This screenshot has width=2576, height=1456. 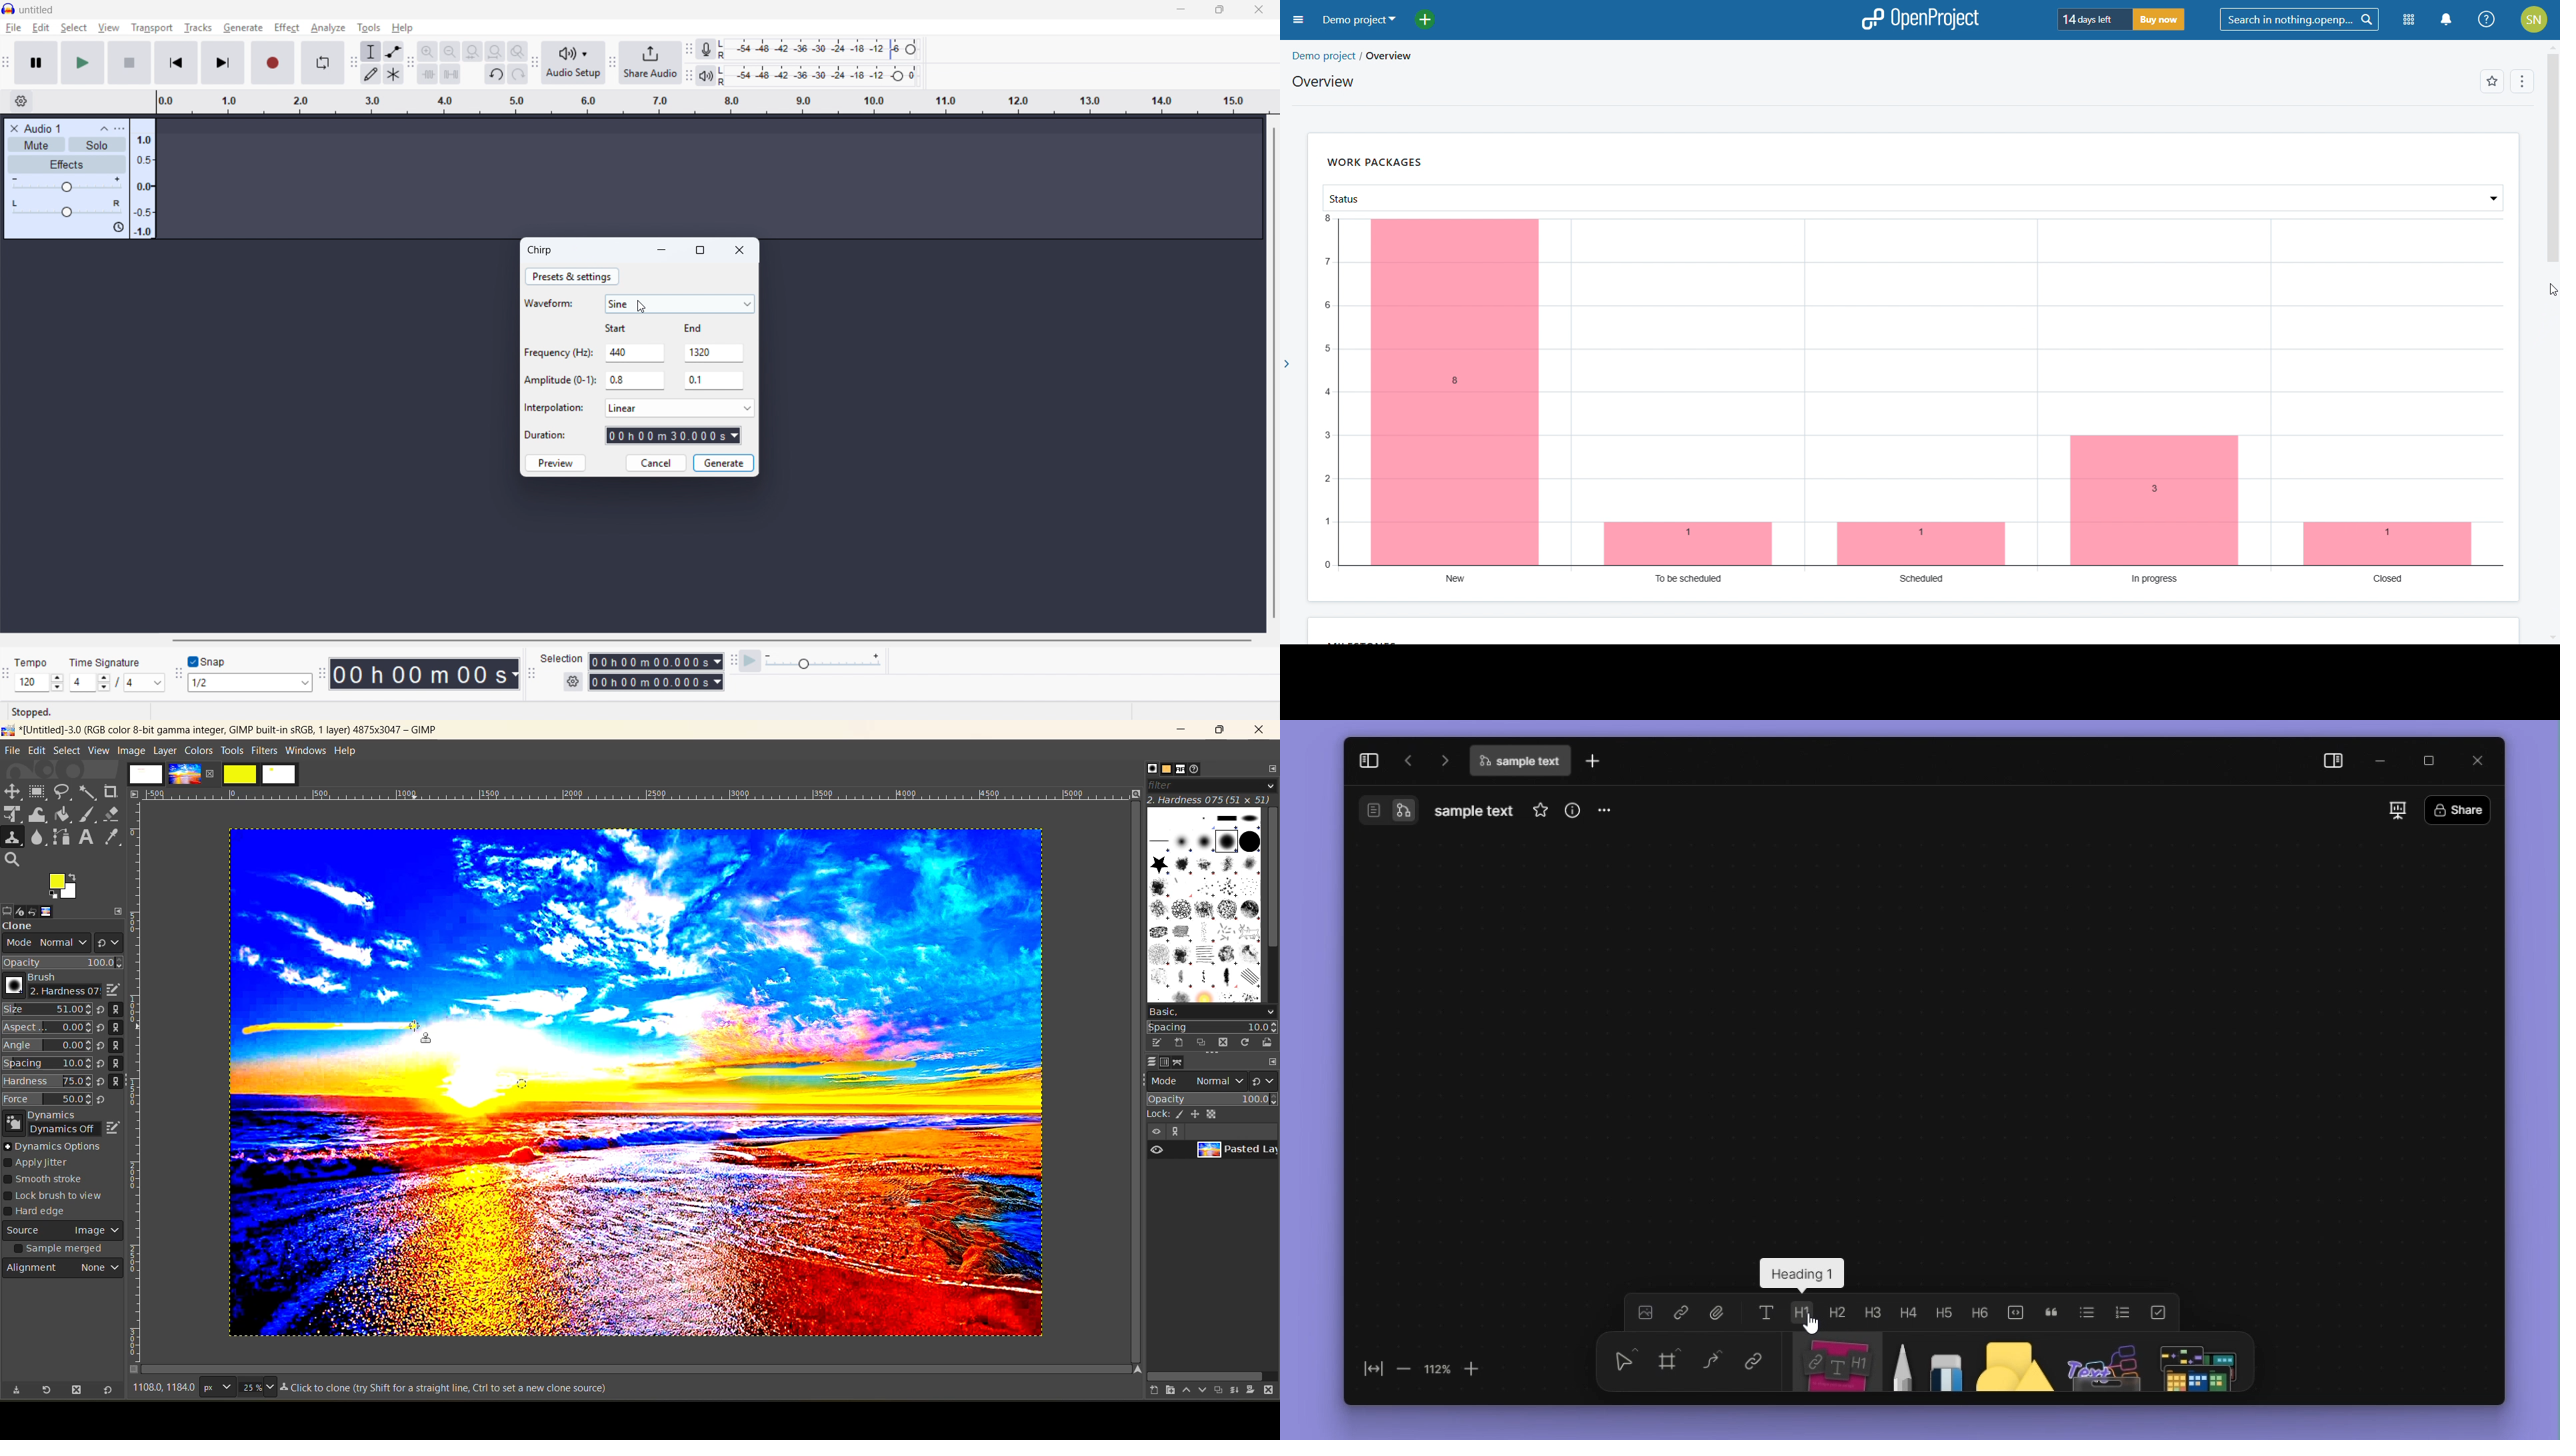 I want to click on Generate , so click(x=243, y=27).